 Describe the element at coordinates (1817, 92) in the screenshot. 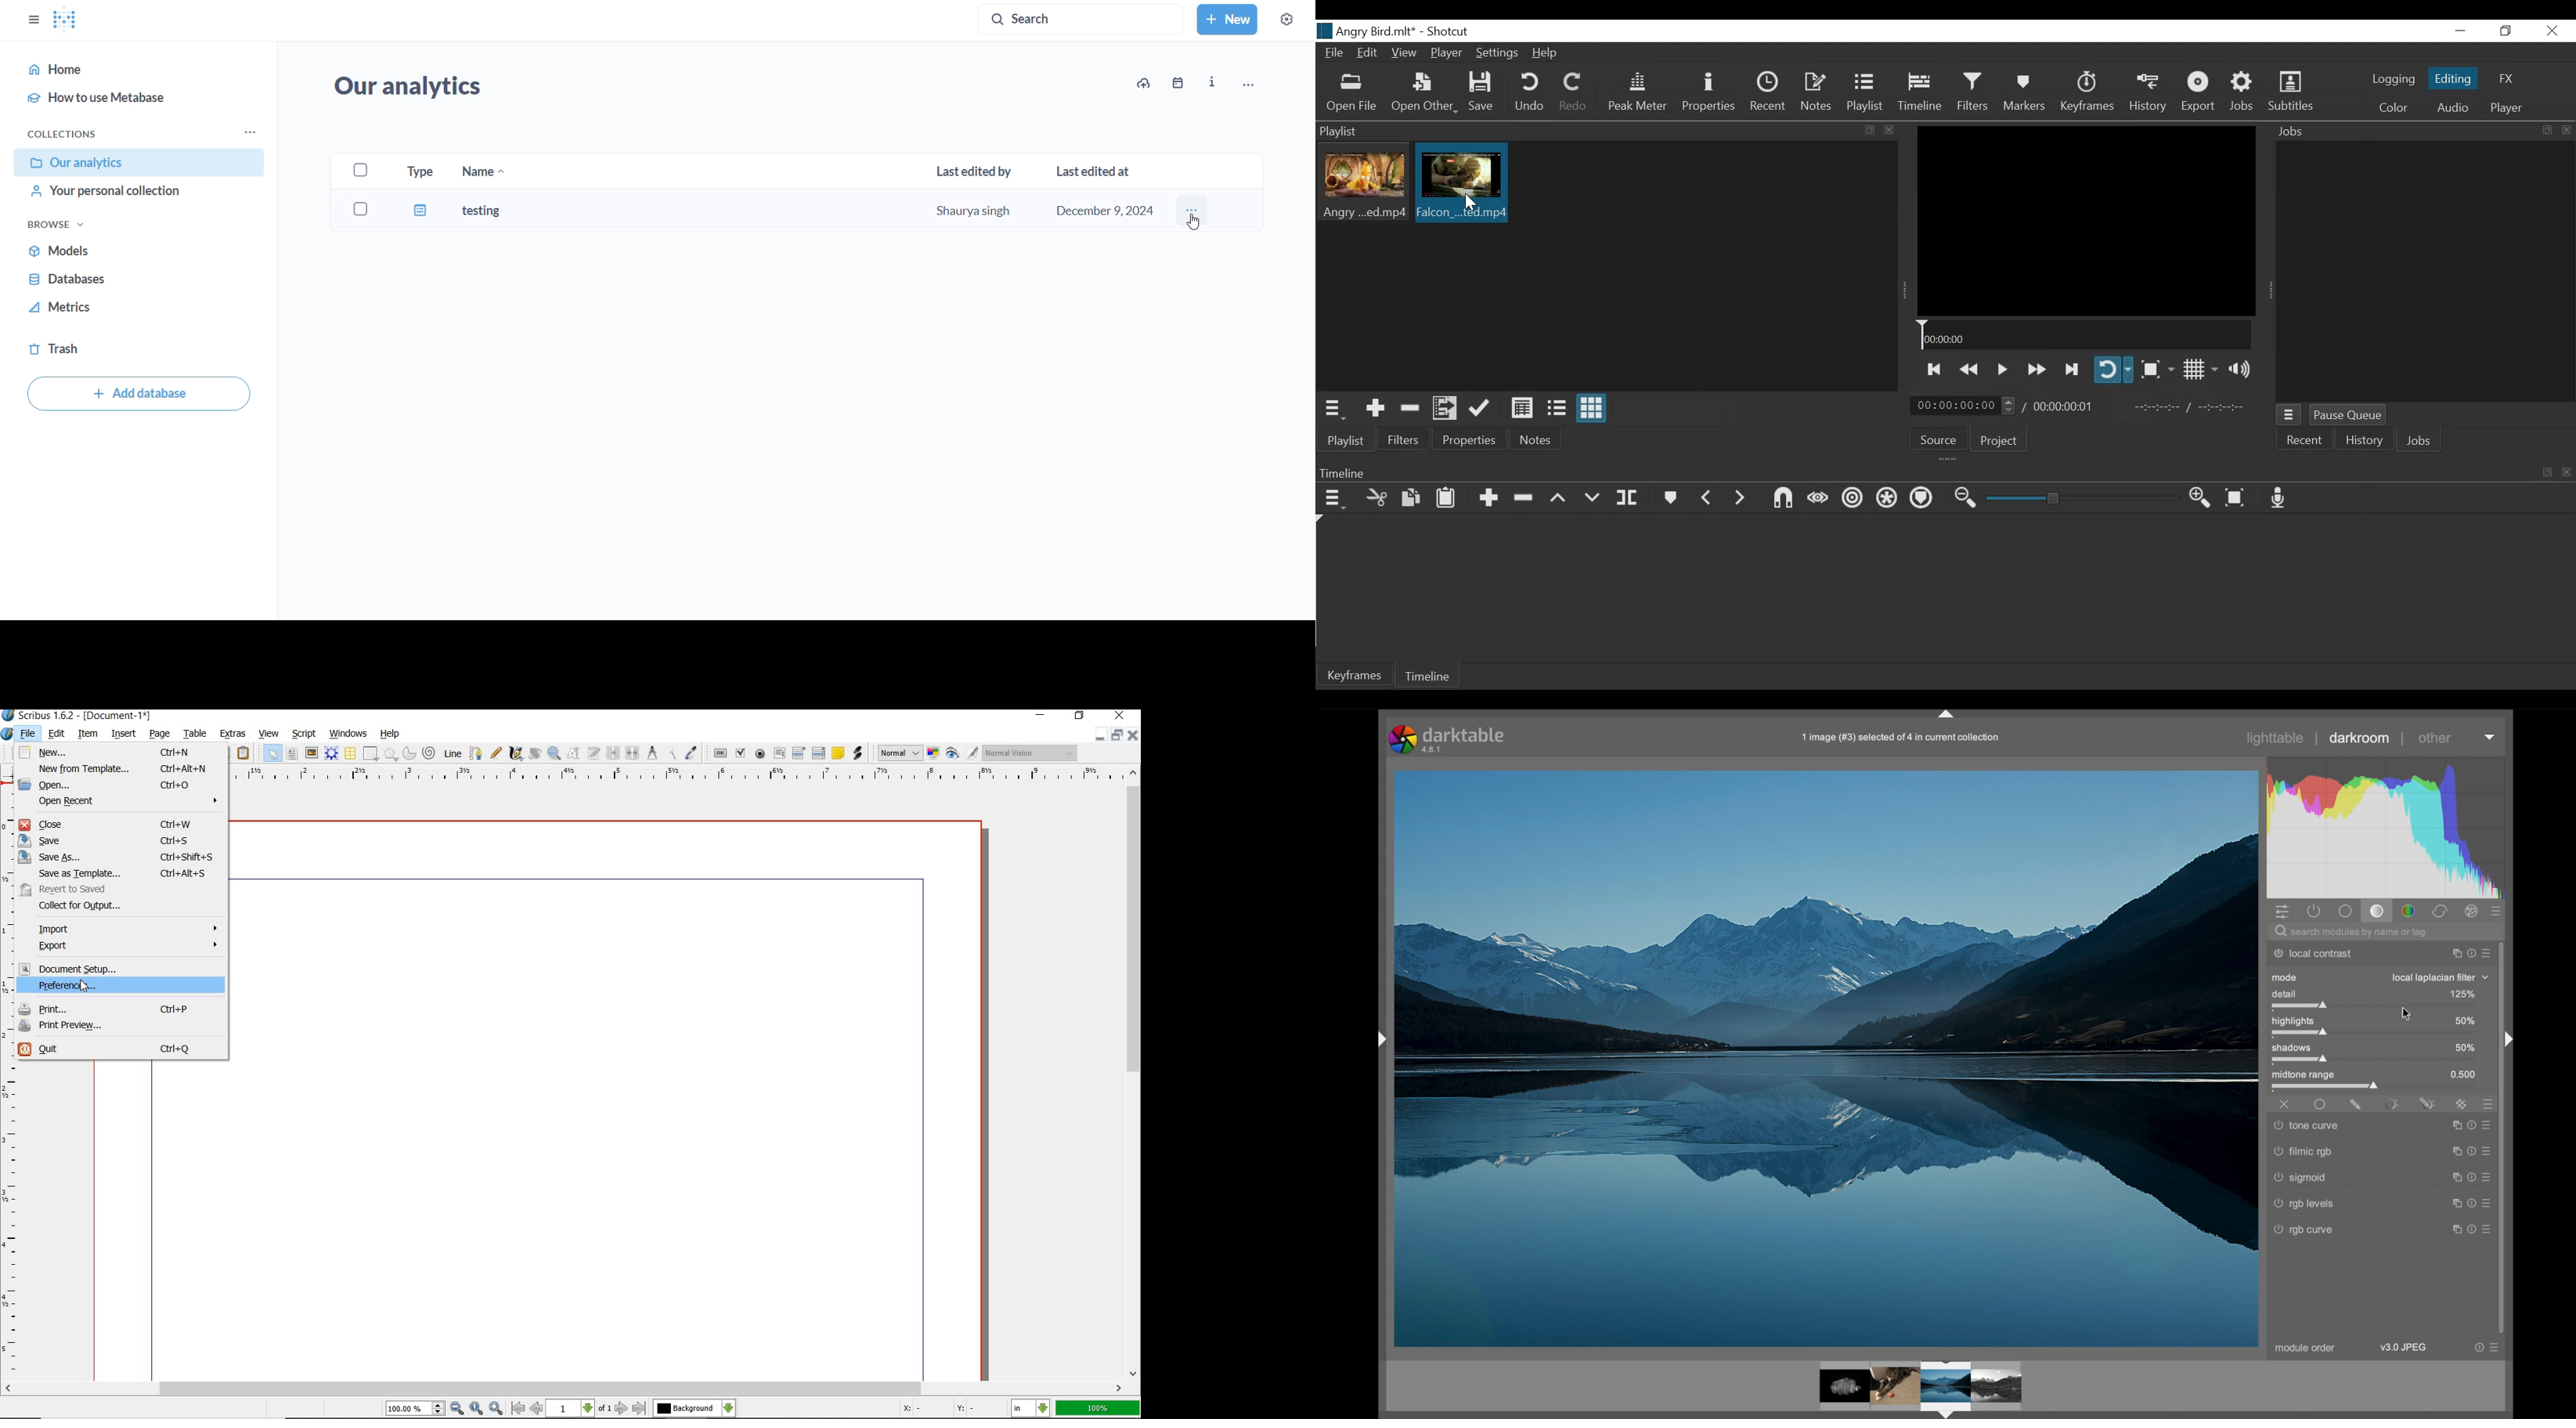

I see `Notes` at that location.